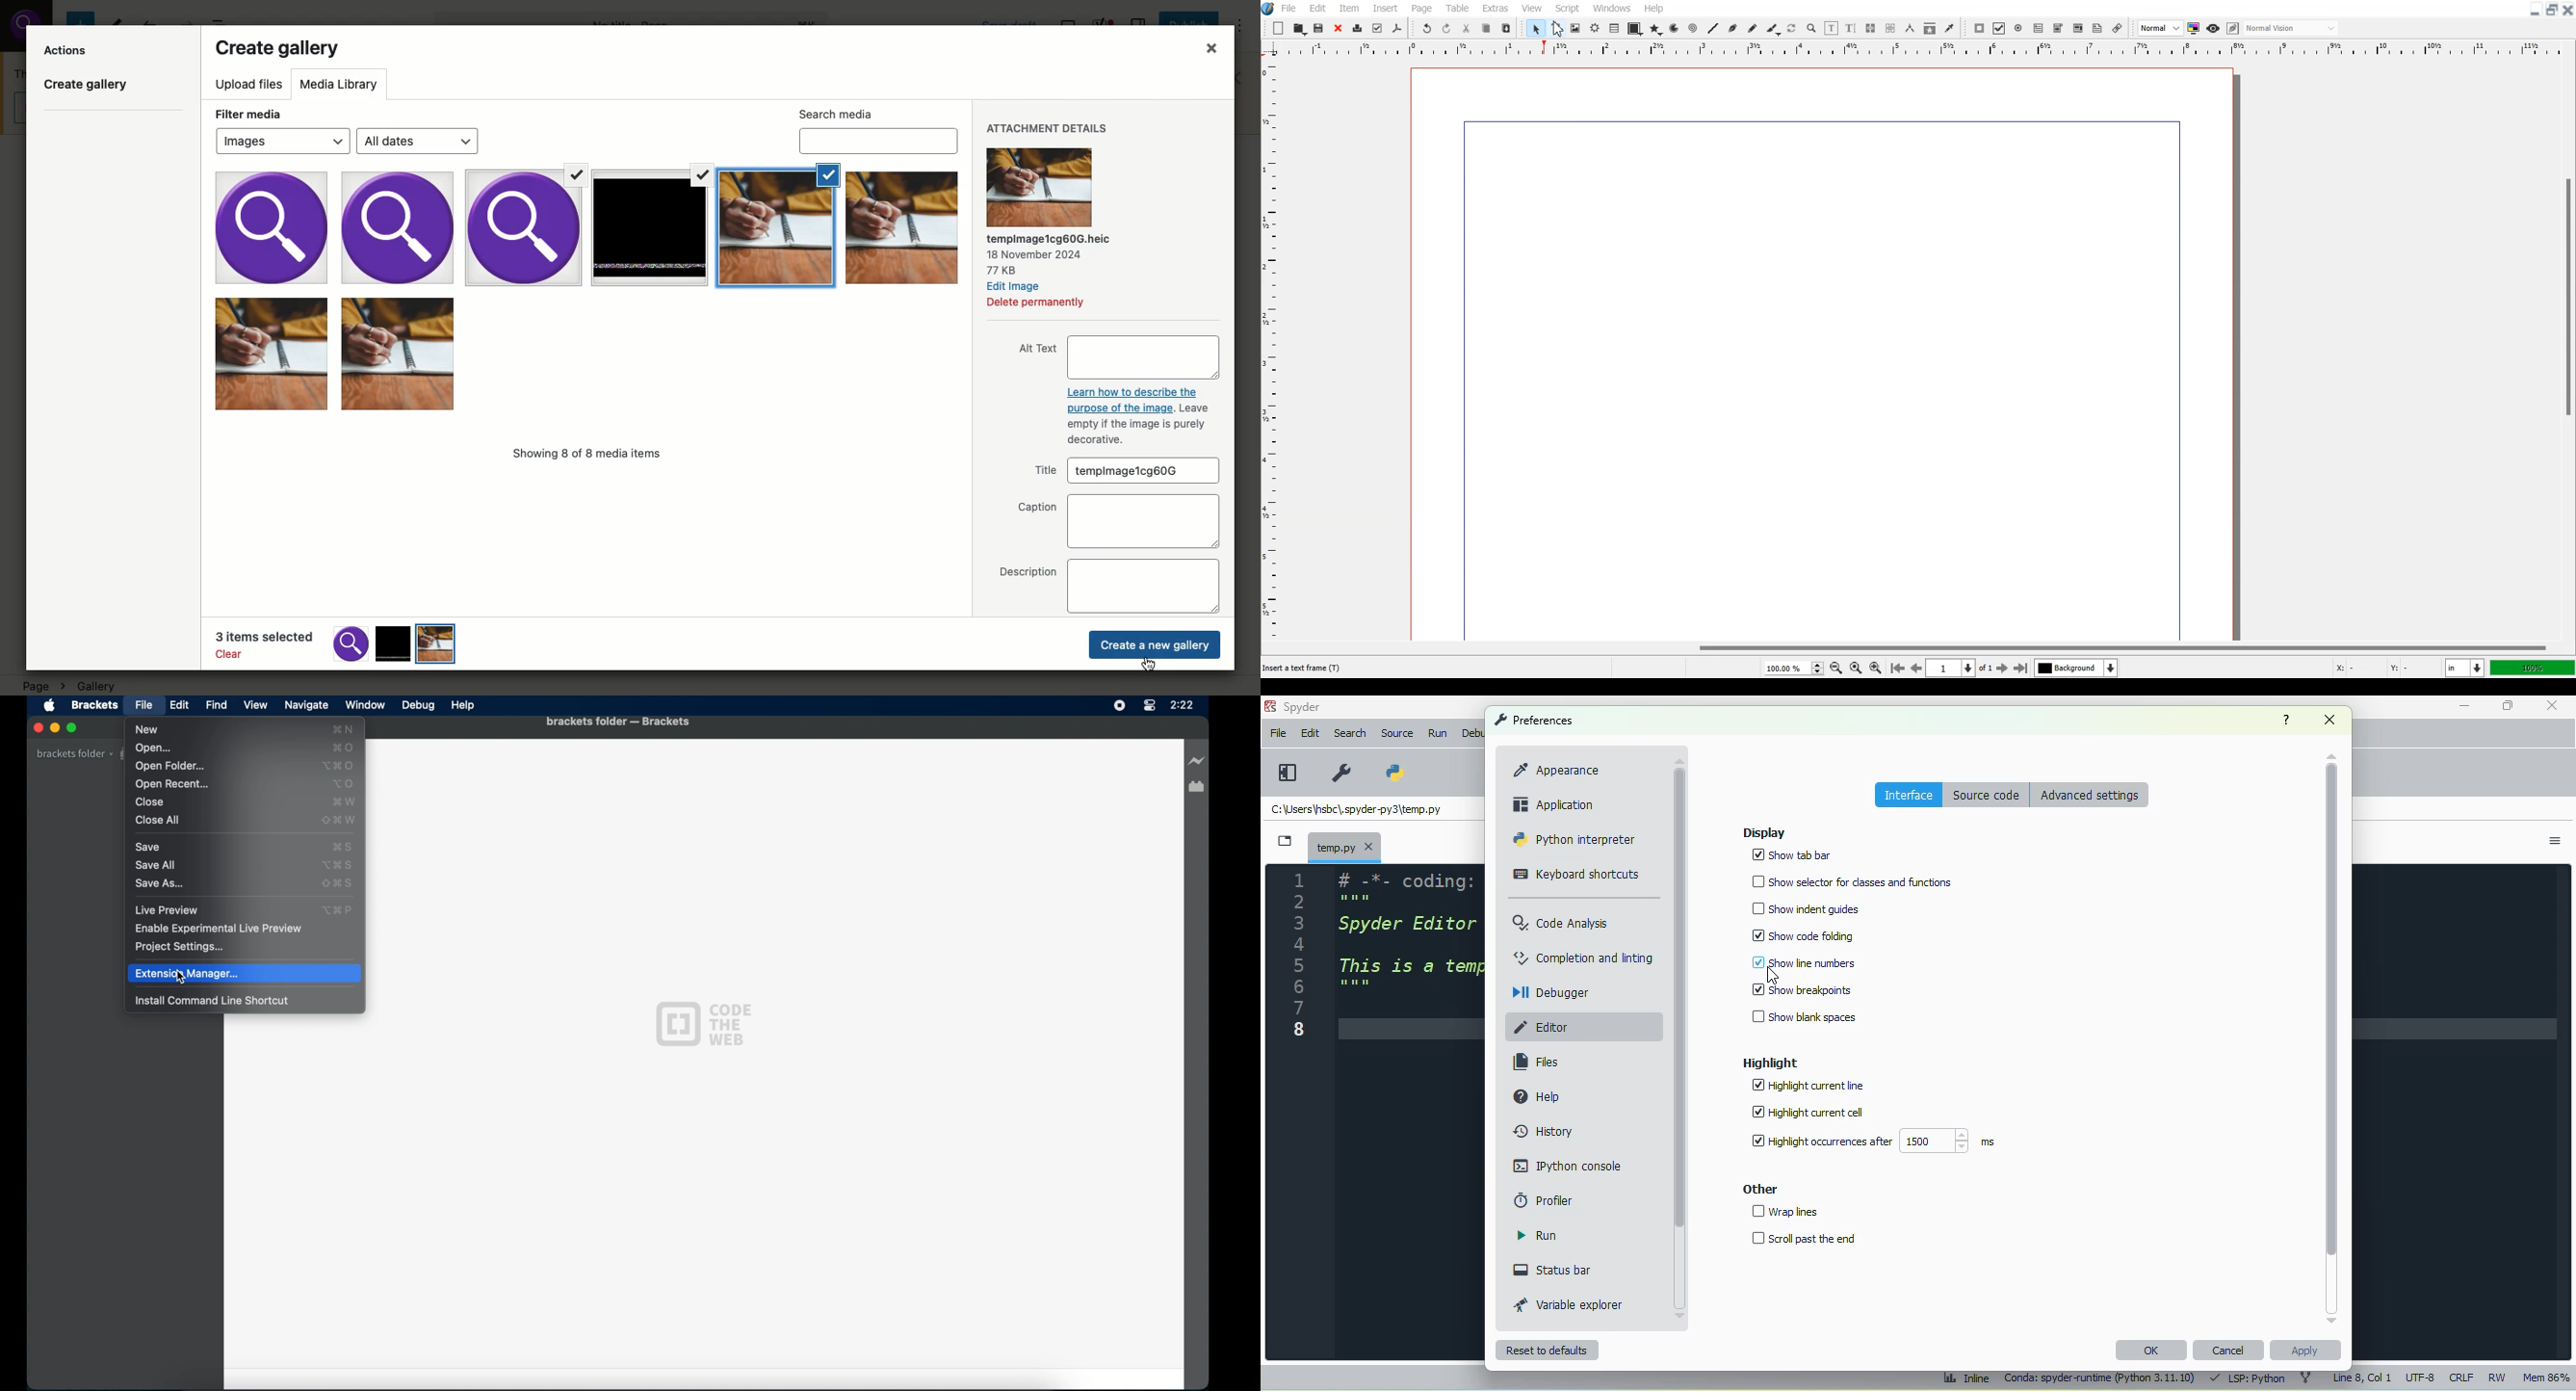 Image resolution: width=2576 pixels, height=1400 pixels. What do you see at coordinates (144, 705) in the screenshot?
I see `file` at bounding box center [144, 705].